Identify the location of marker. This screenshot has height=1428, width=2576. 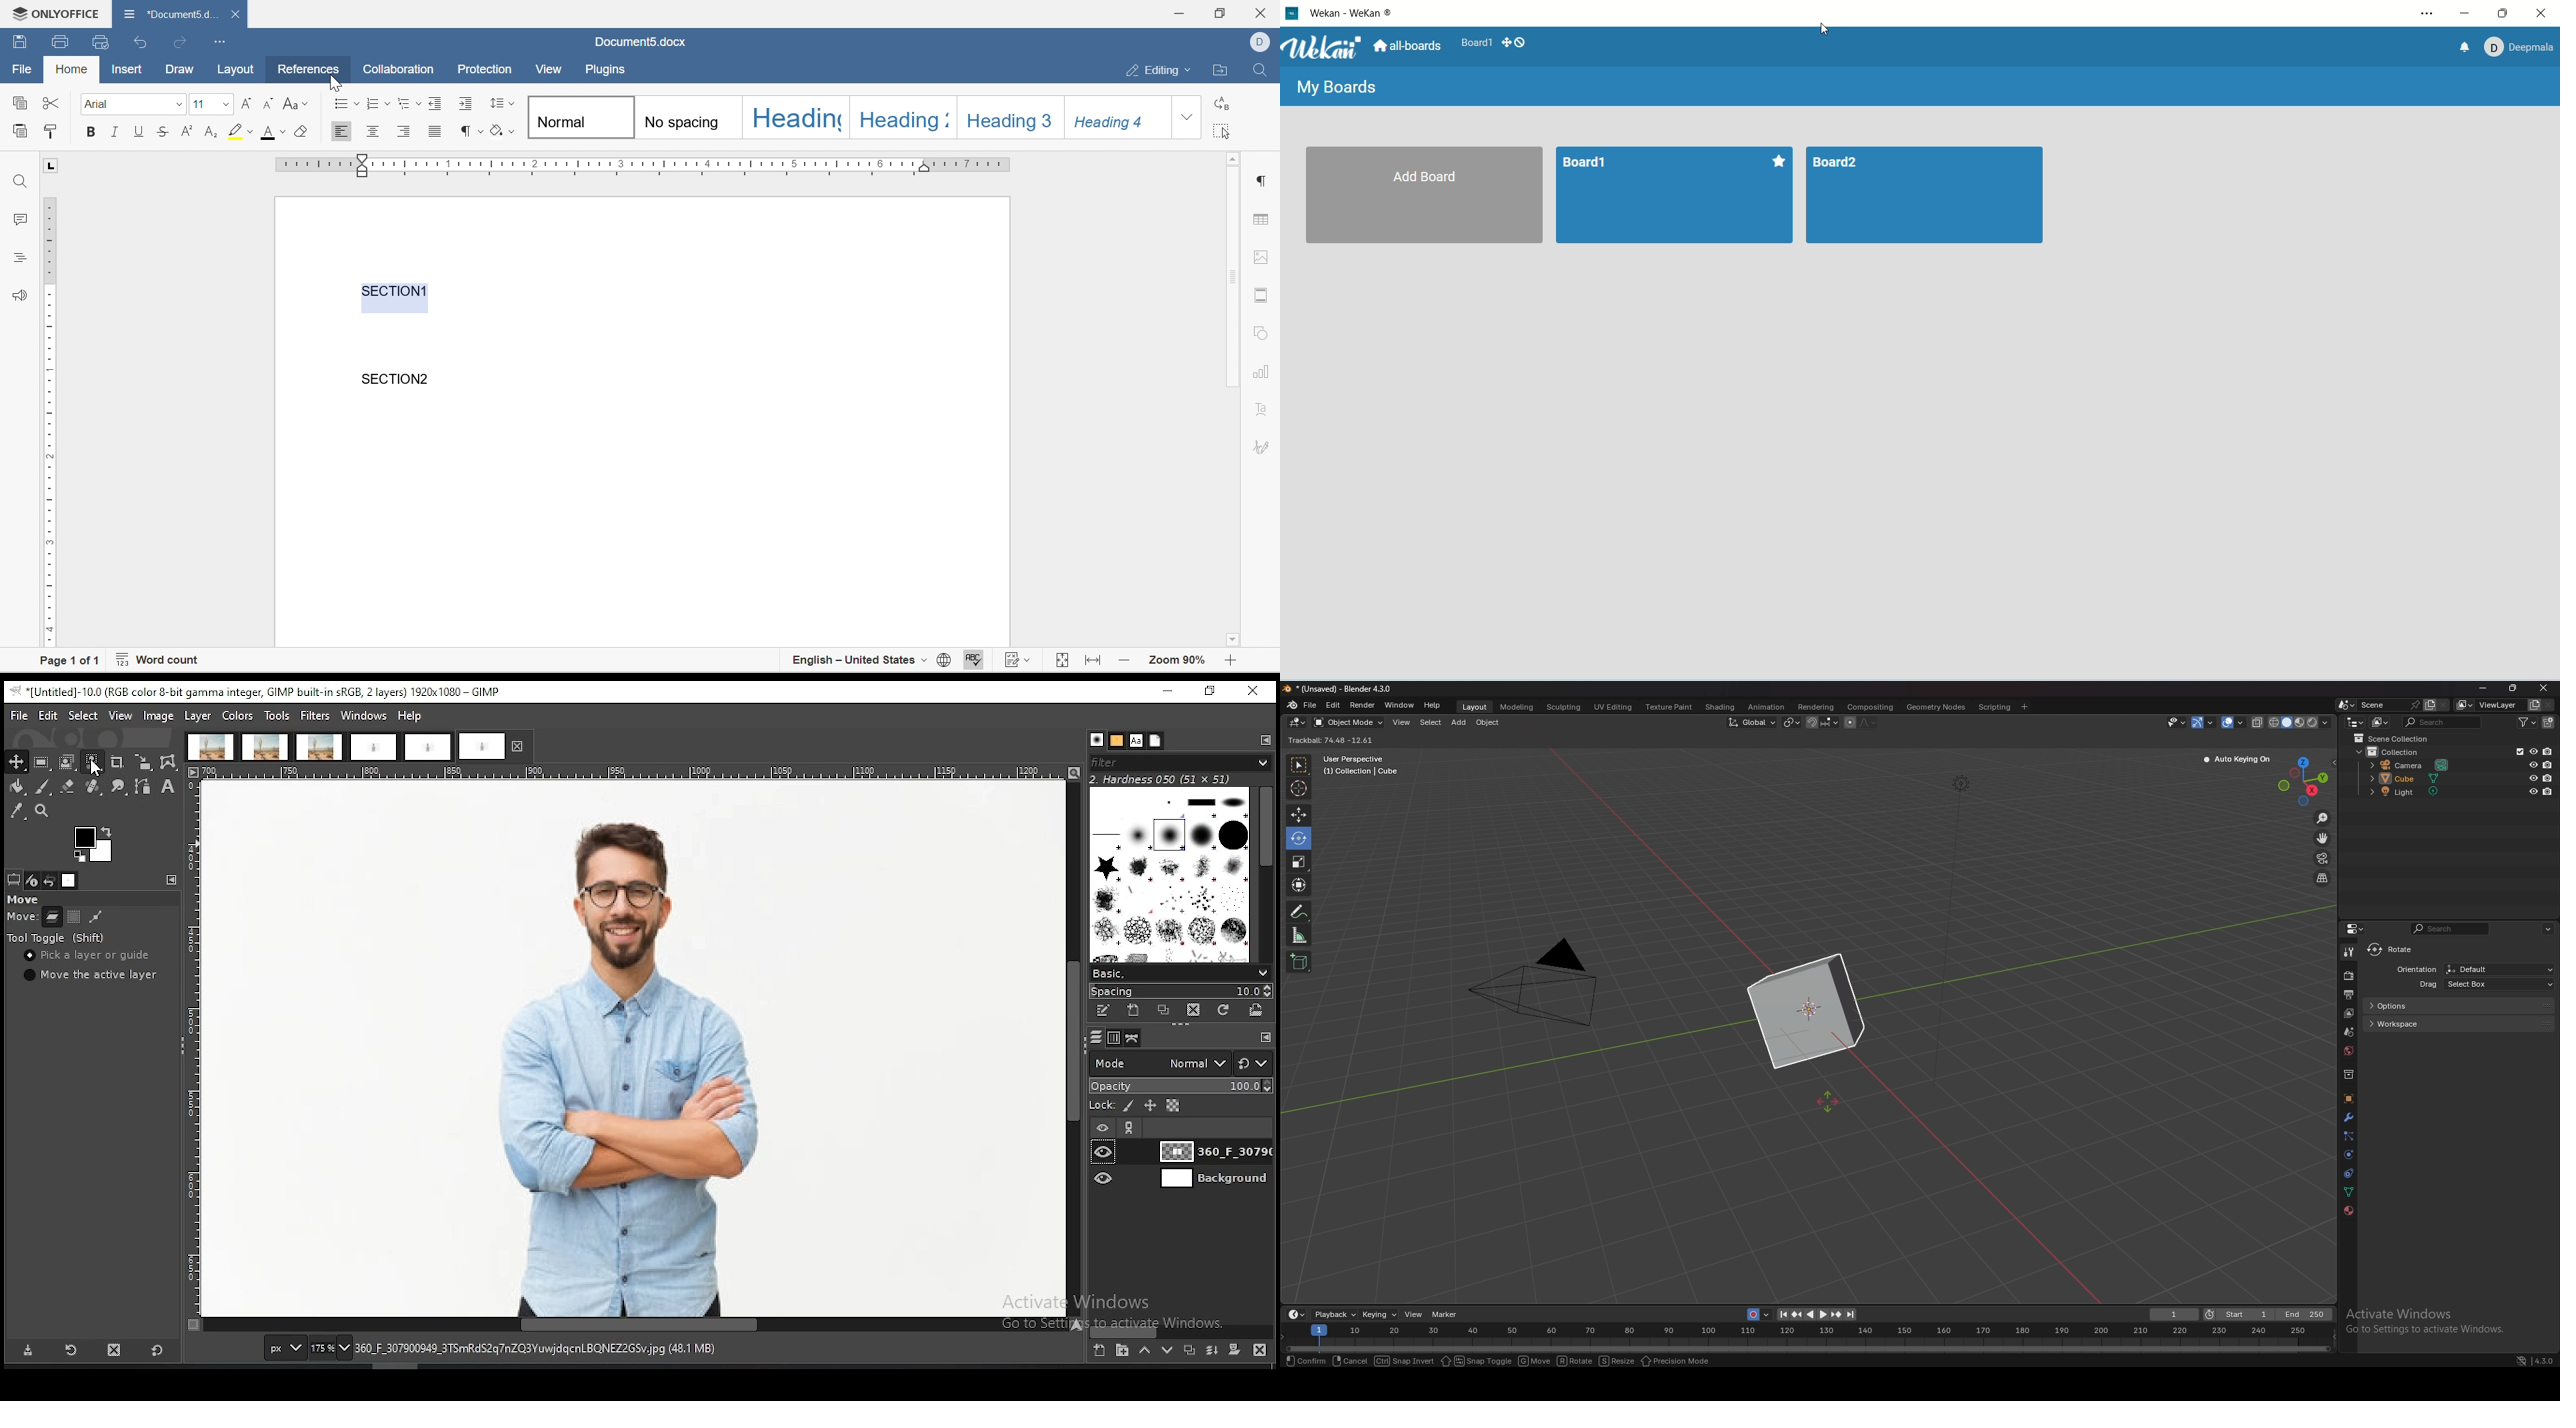
(1447, 1316).